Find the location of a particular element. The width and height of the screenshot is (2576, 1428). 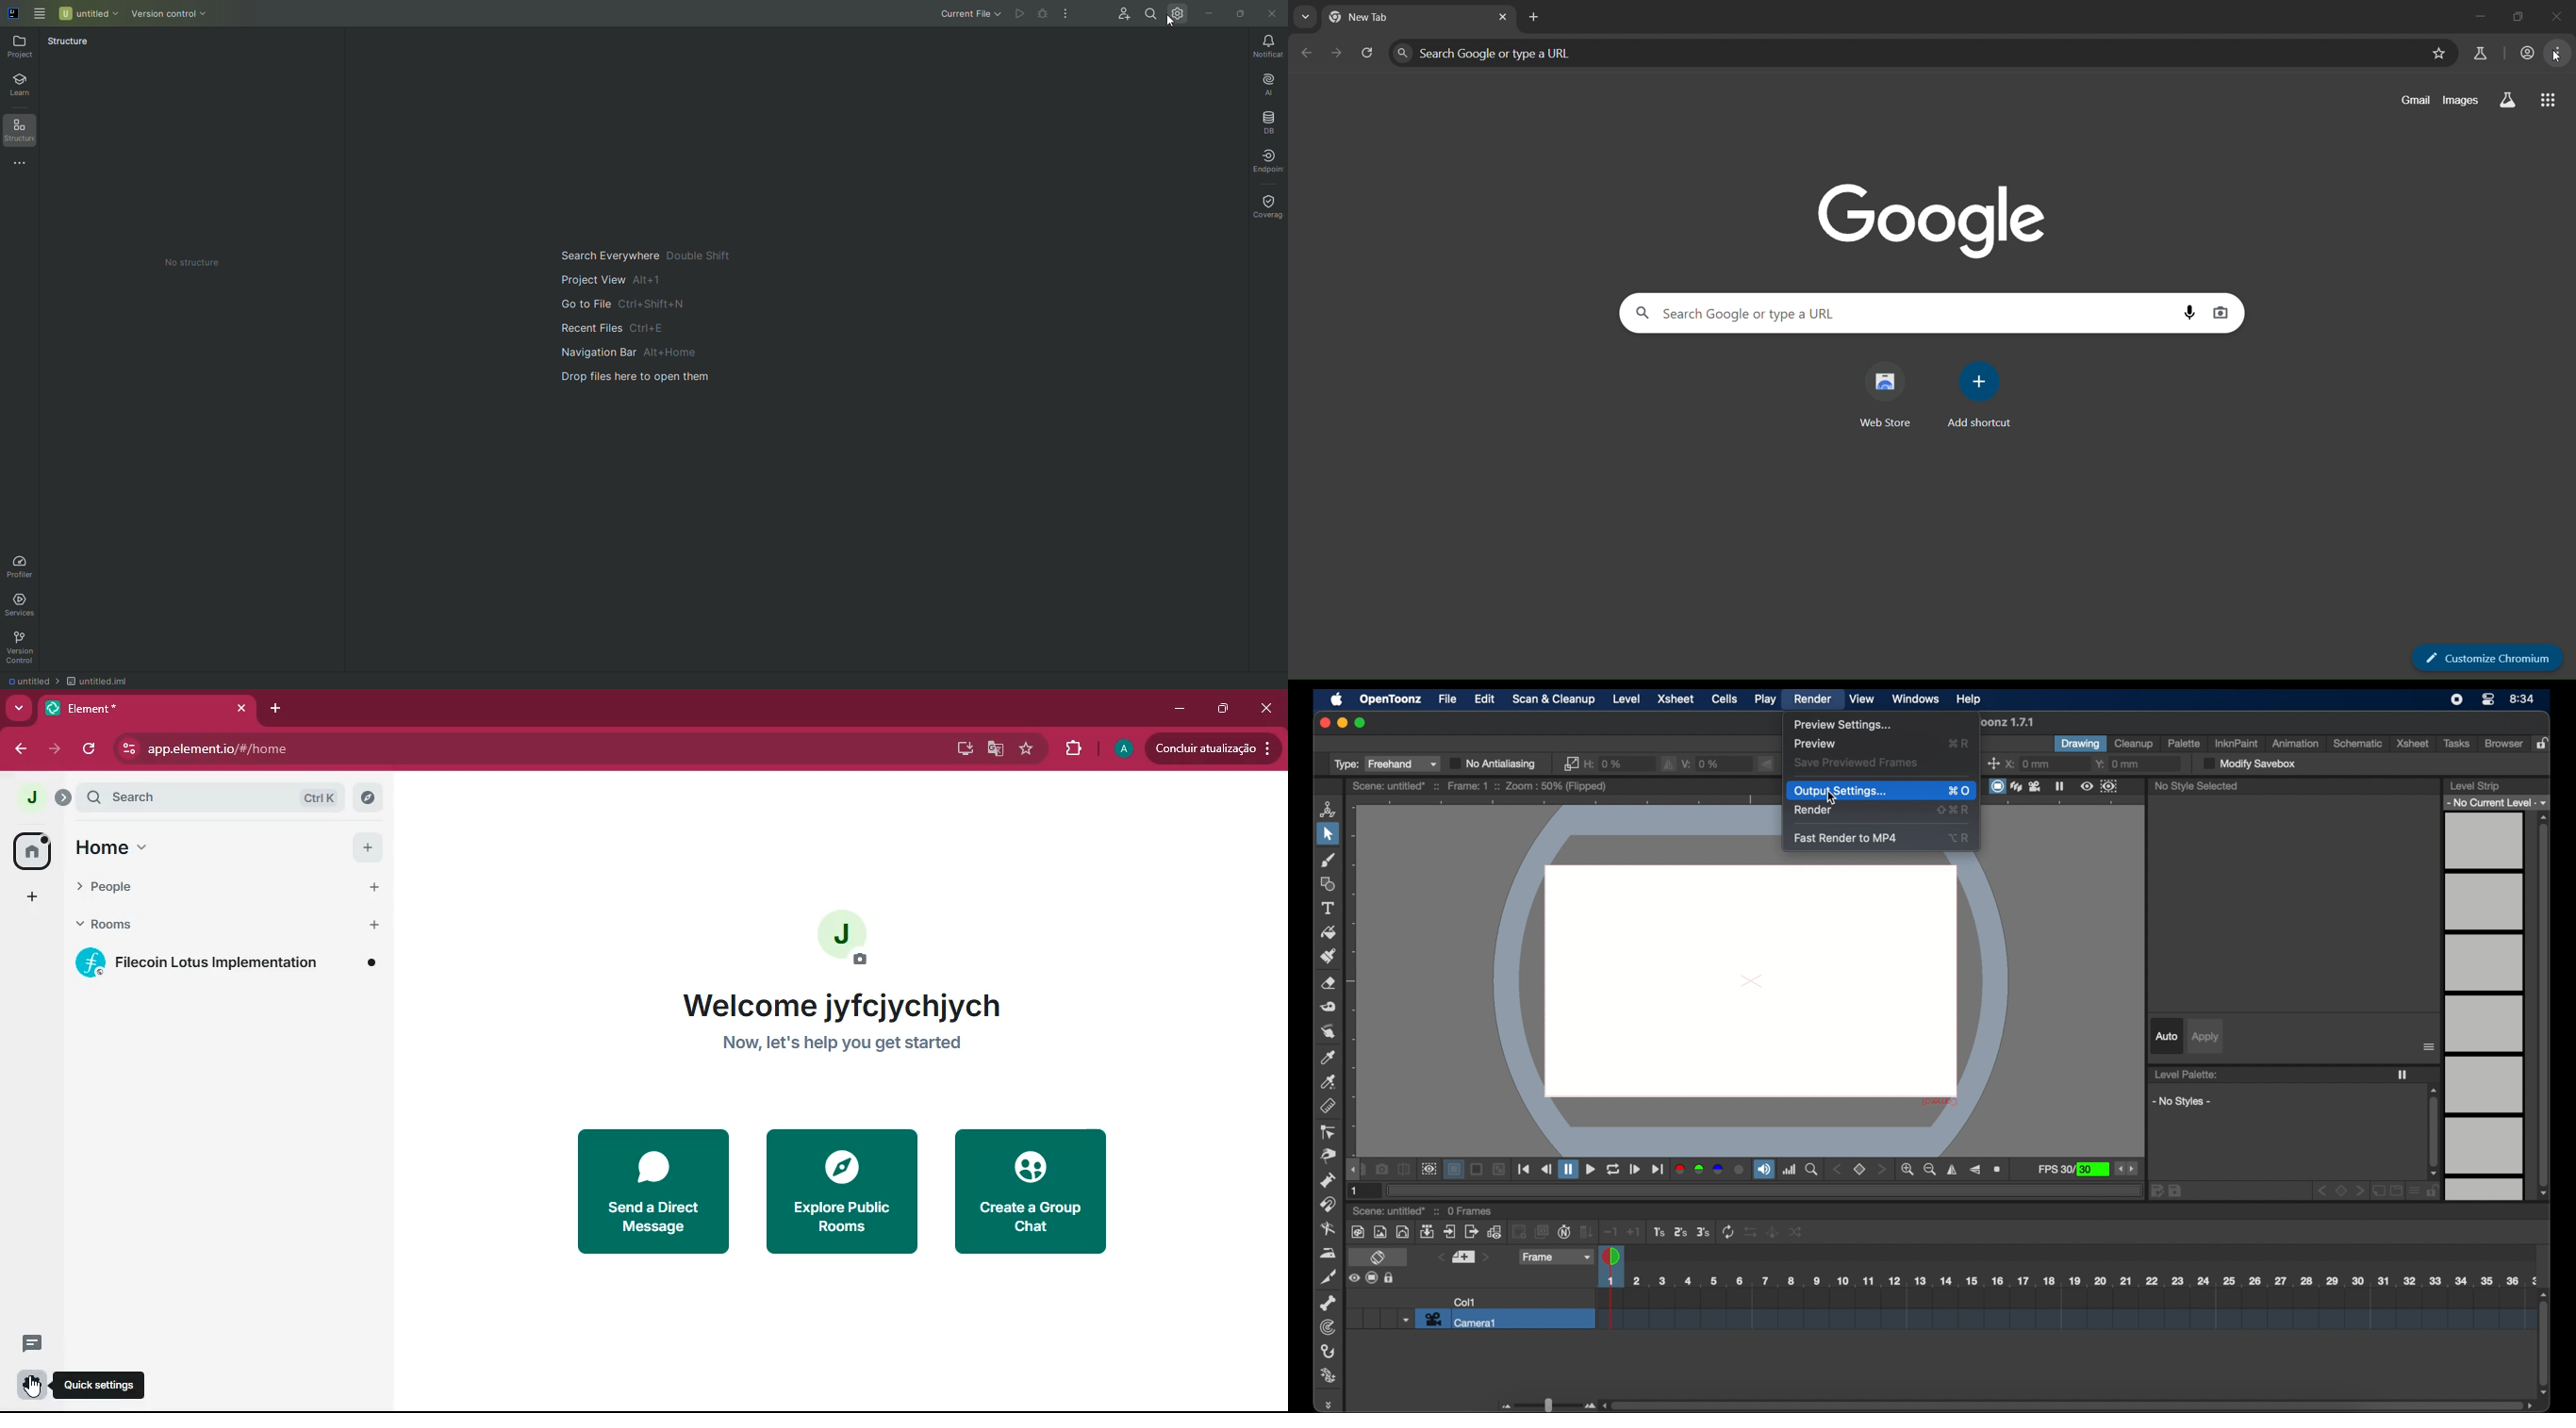

 is located at coordinates (1543, 1232).